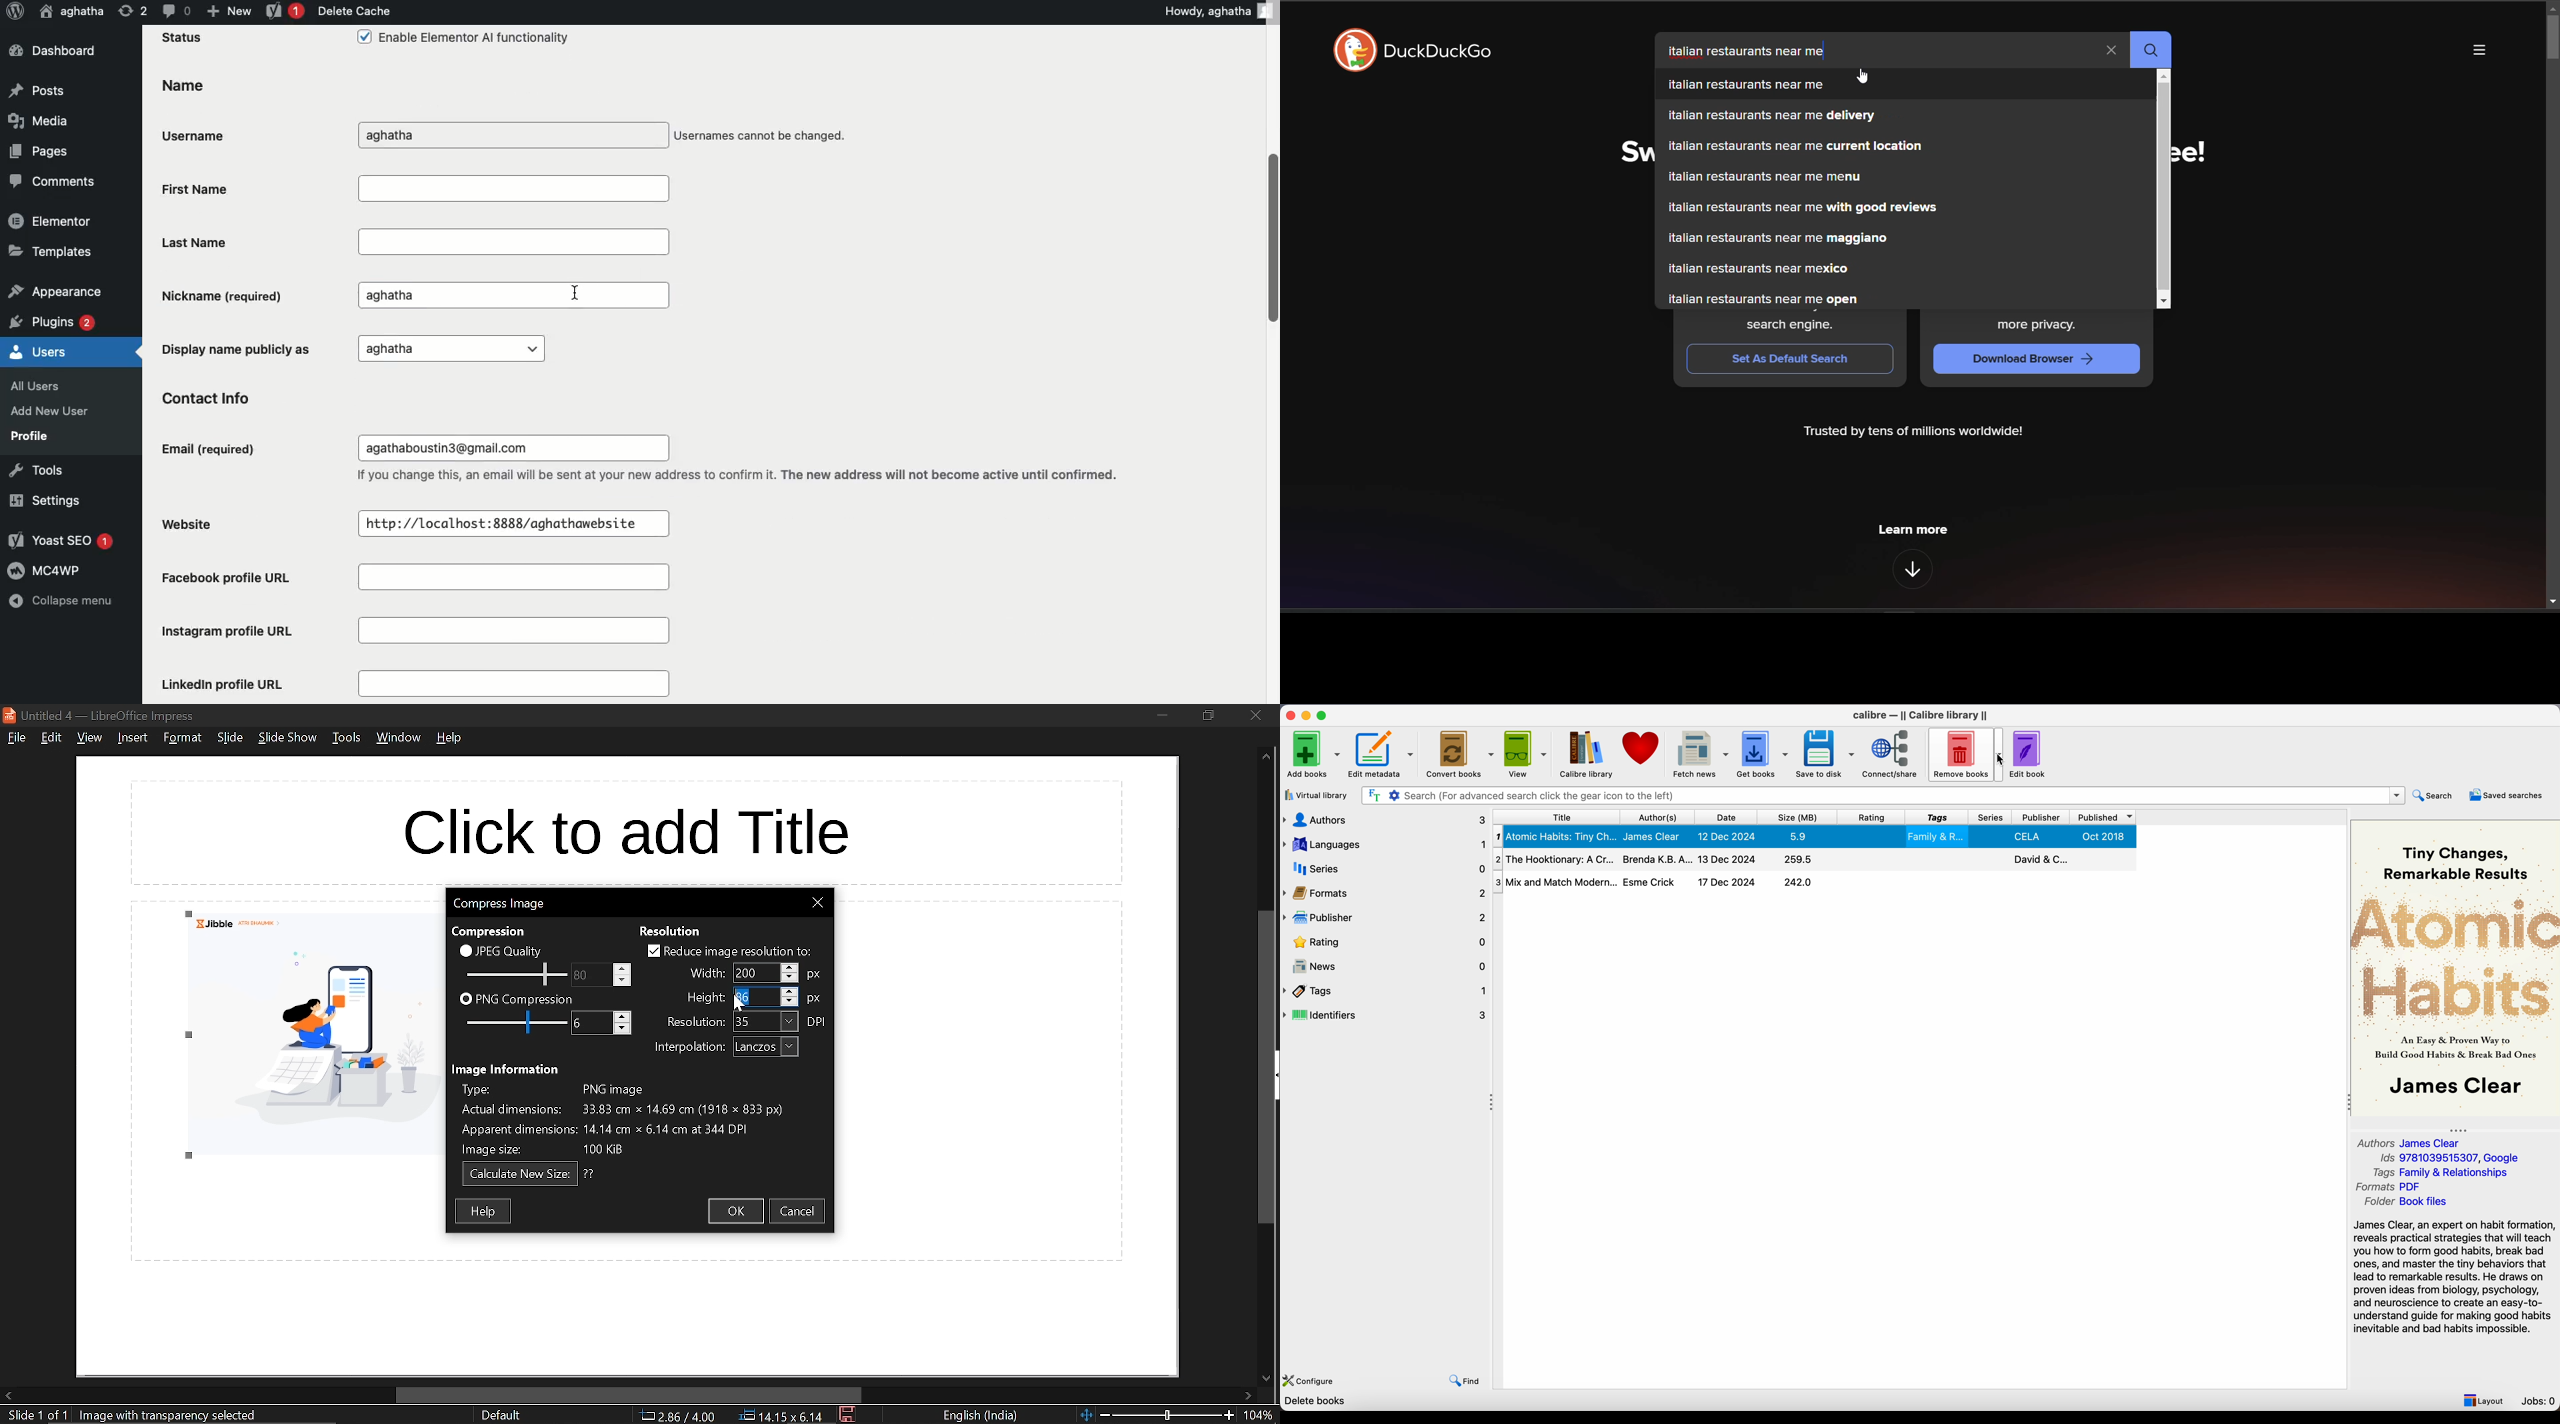  What do you see at coordinates (766, 1022) in the screenshot?
I see `resolution` at bounding box center [766, 1022].